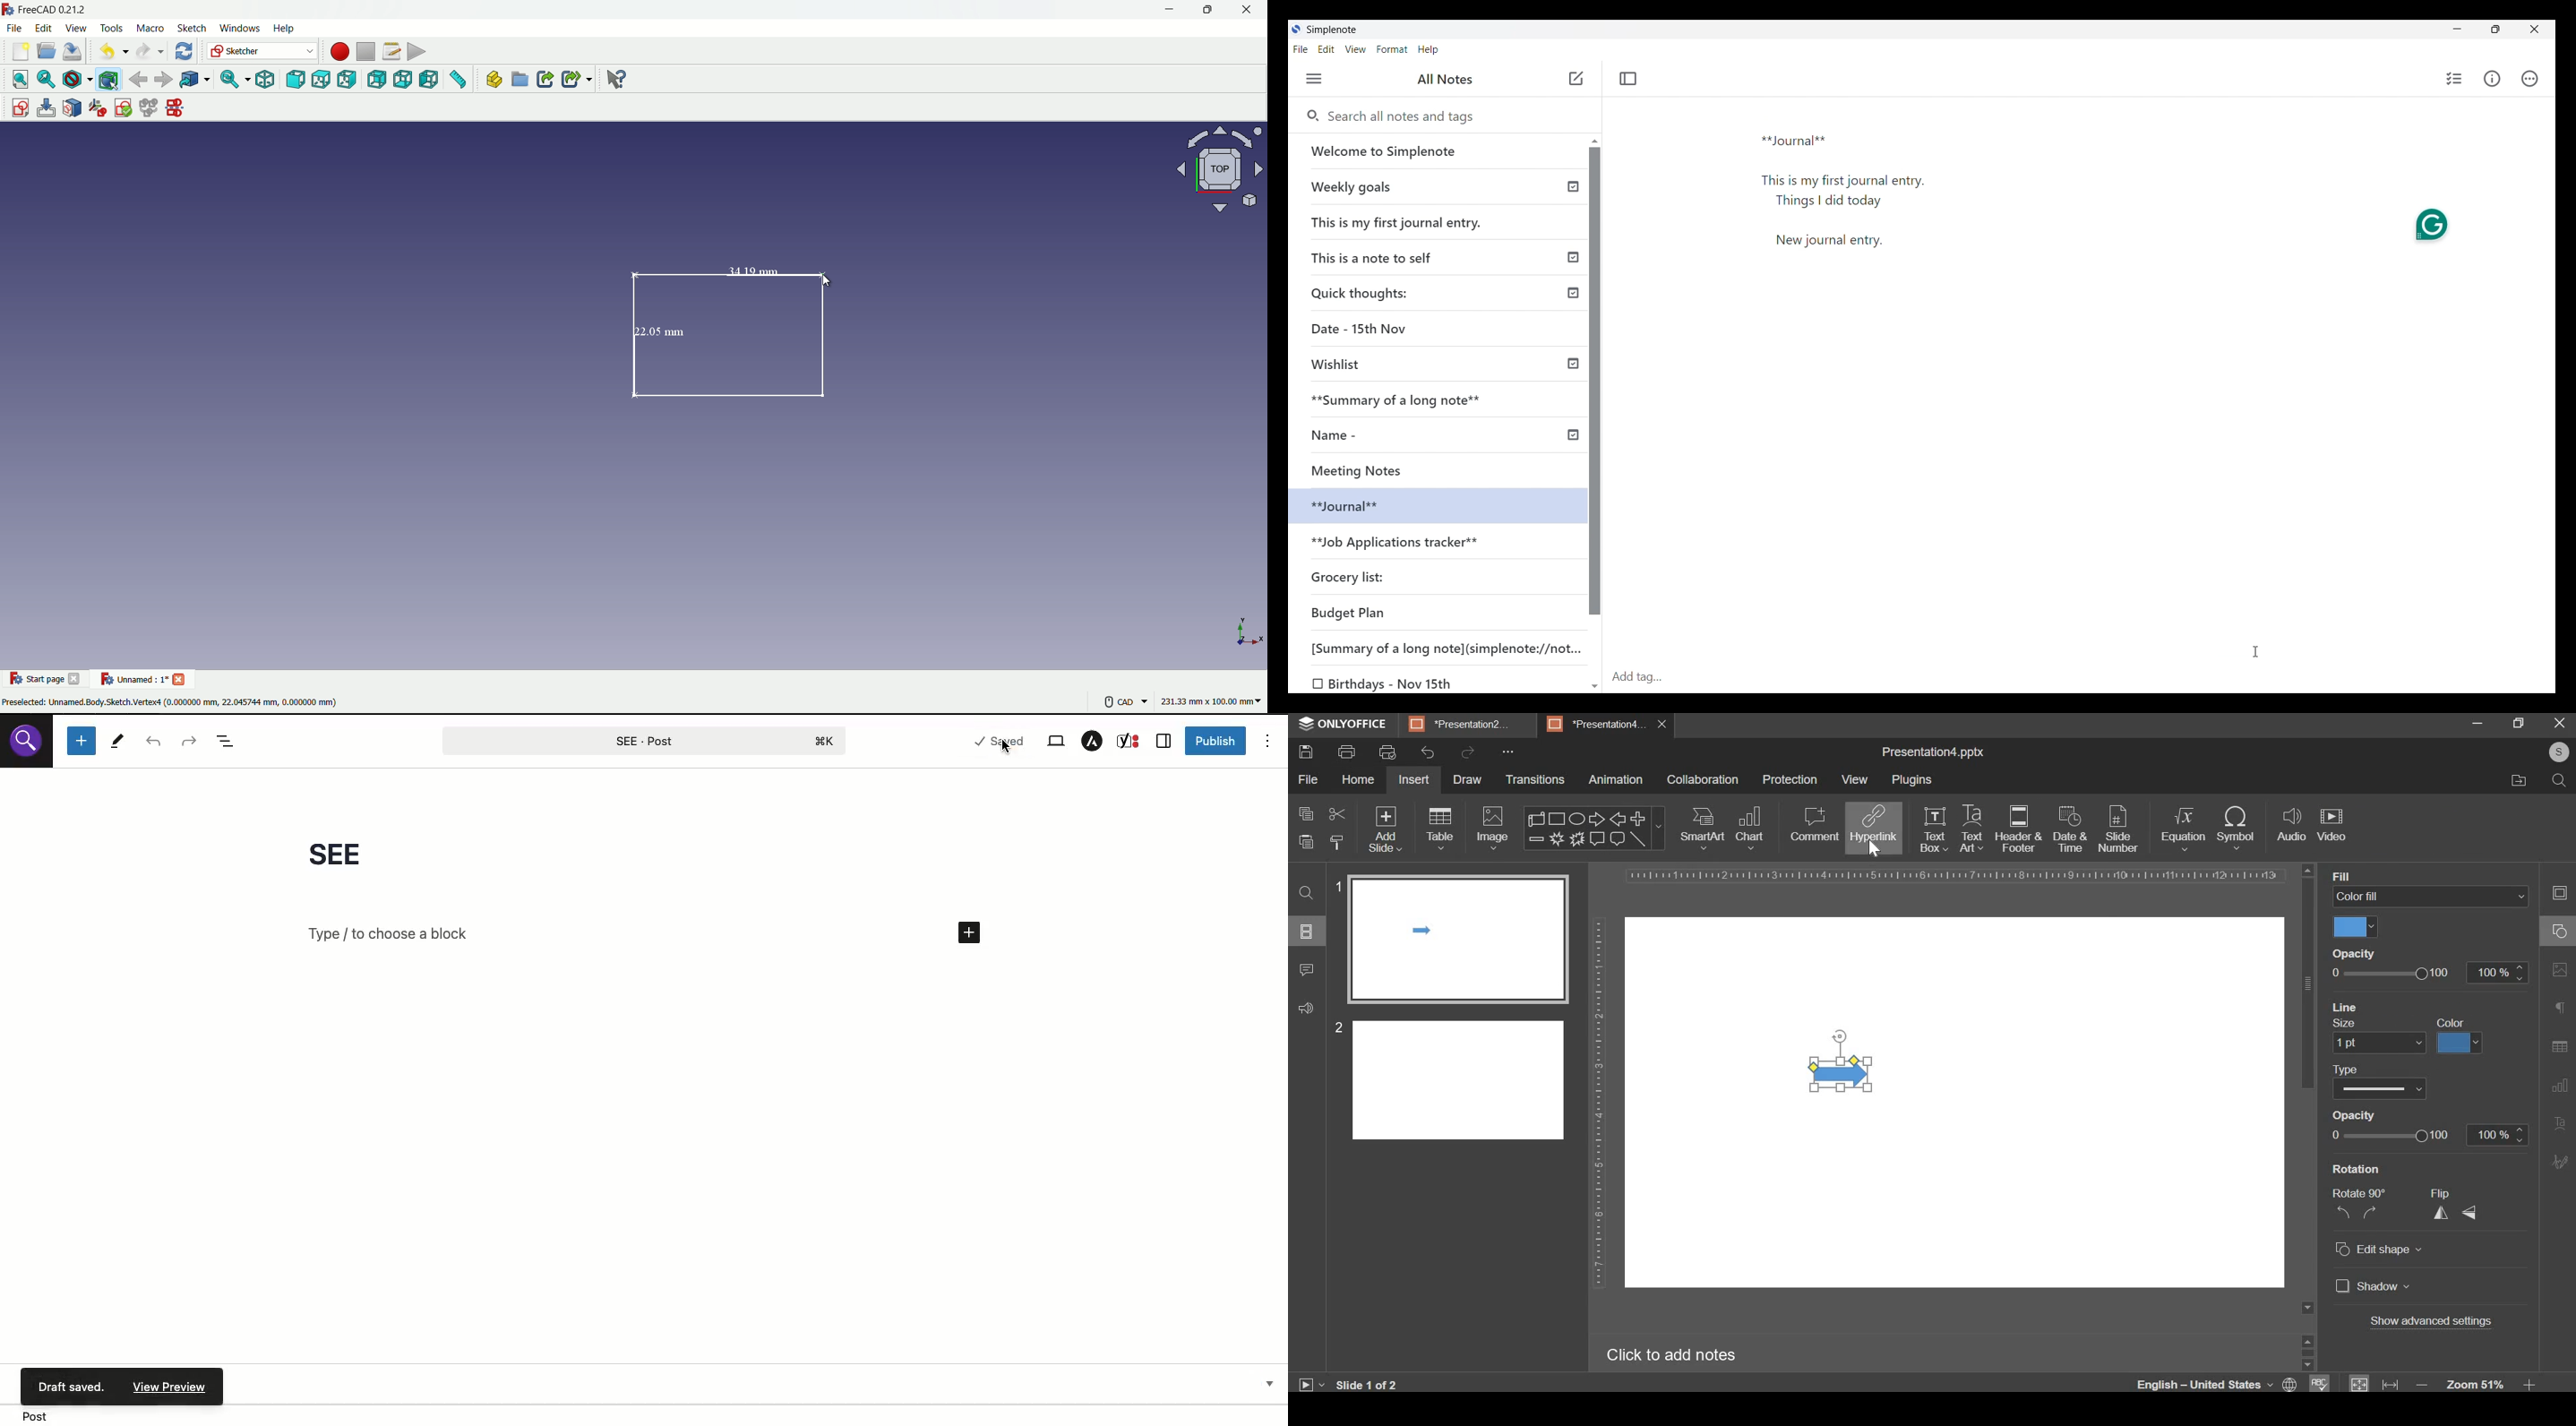 The height and width of the screenshot is (1428, 2576). I want to click on Location, so click(644, 1414).